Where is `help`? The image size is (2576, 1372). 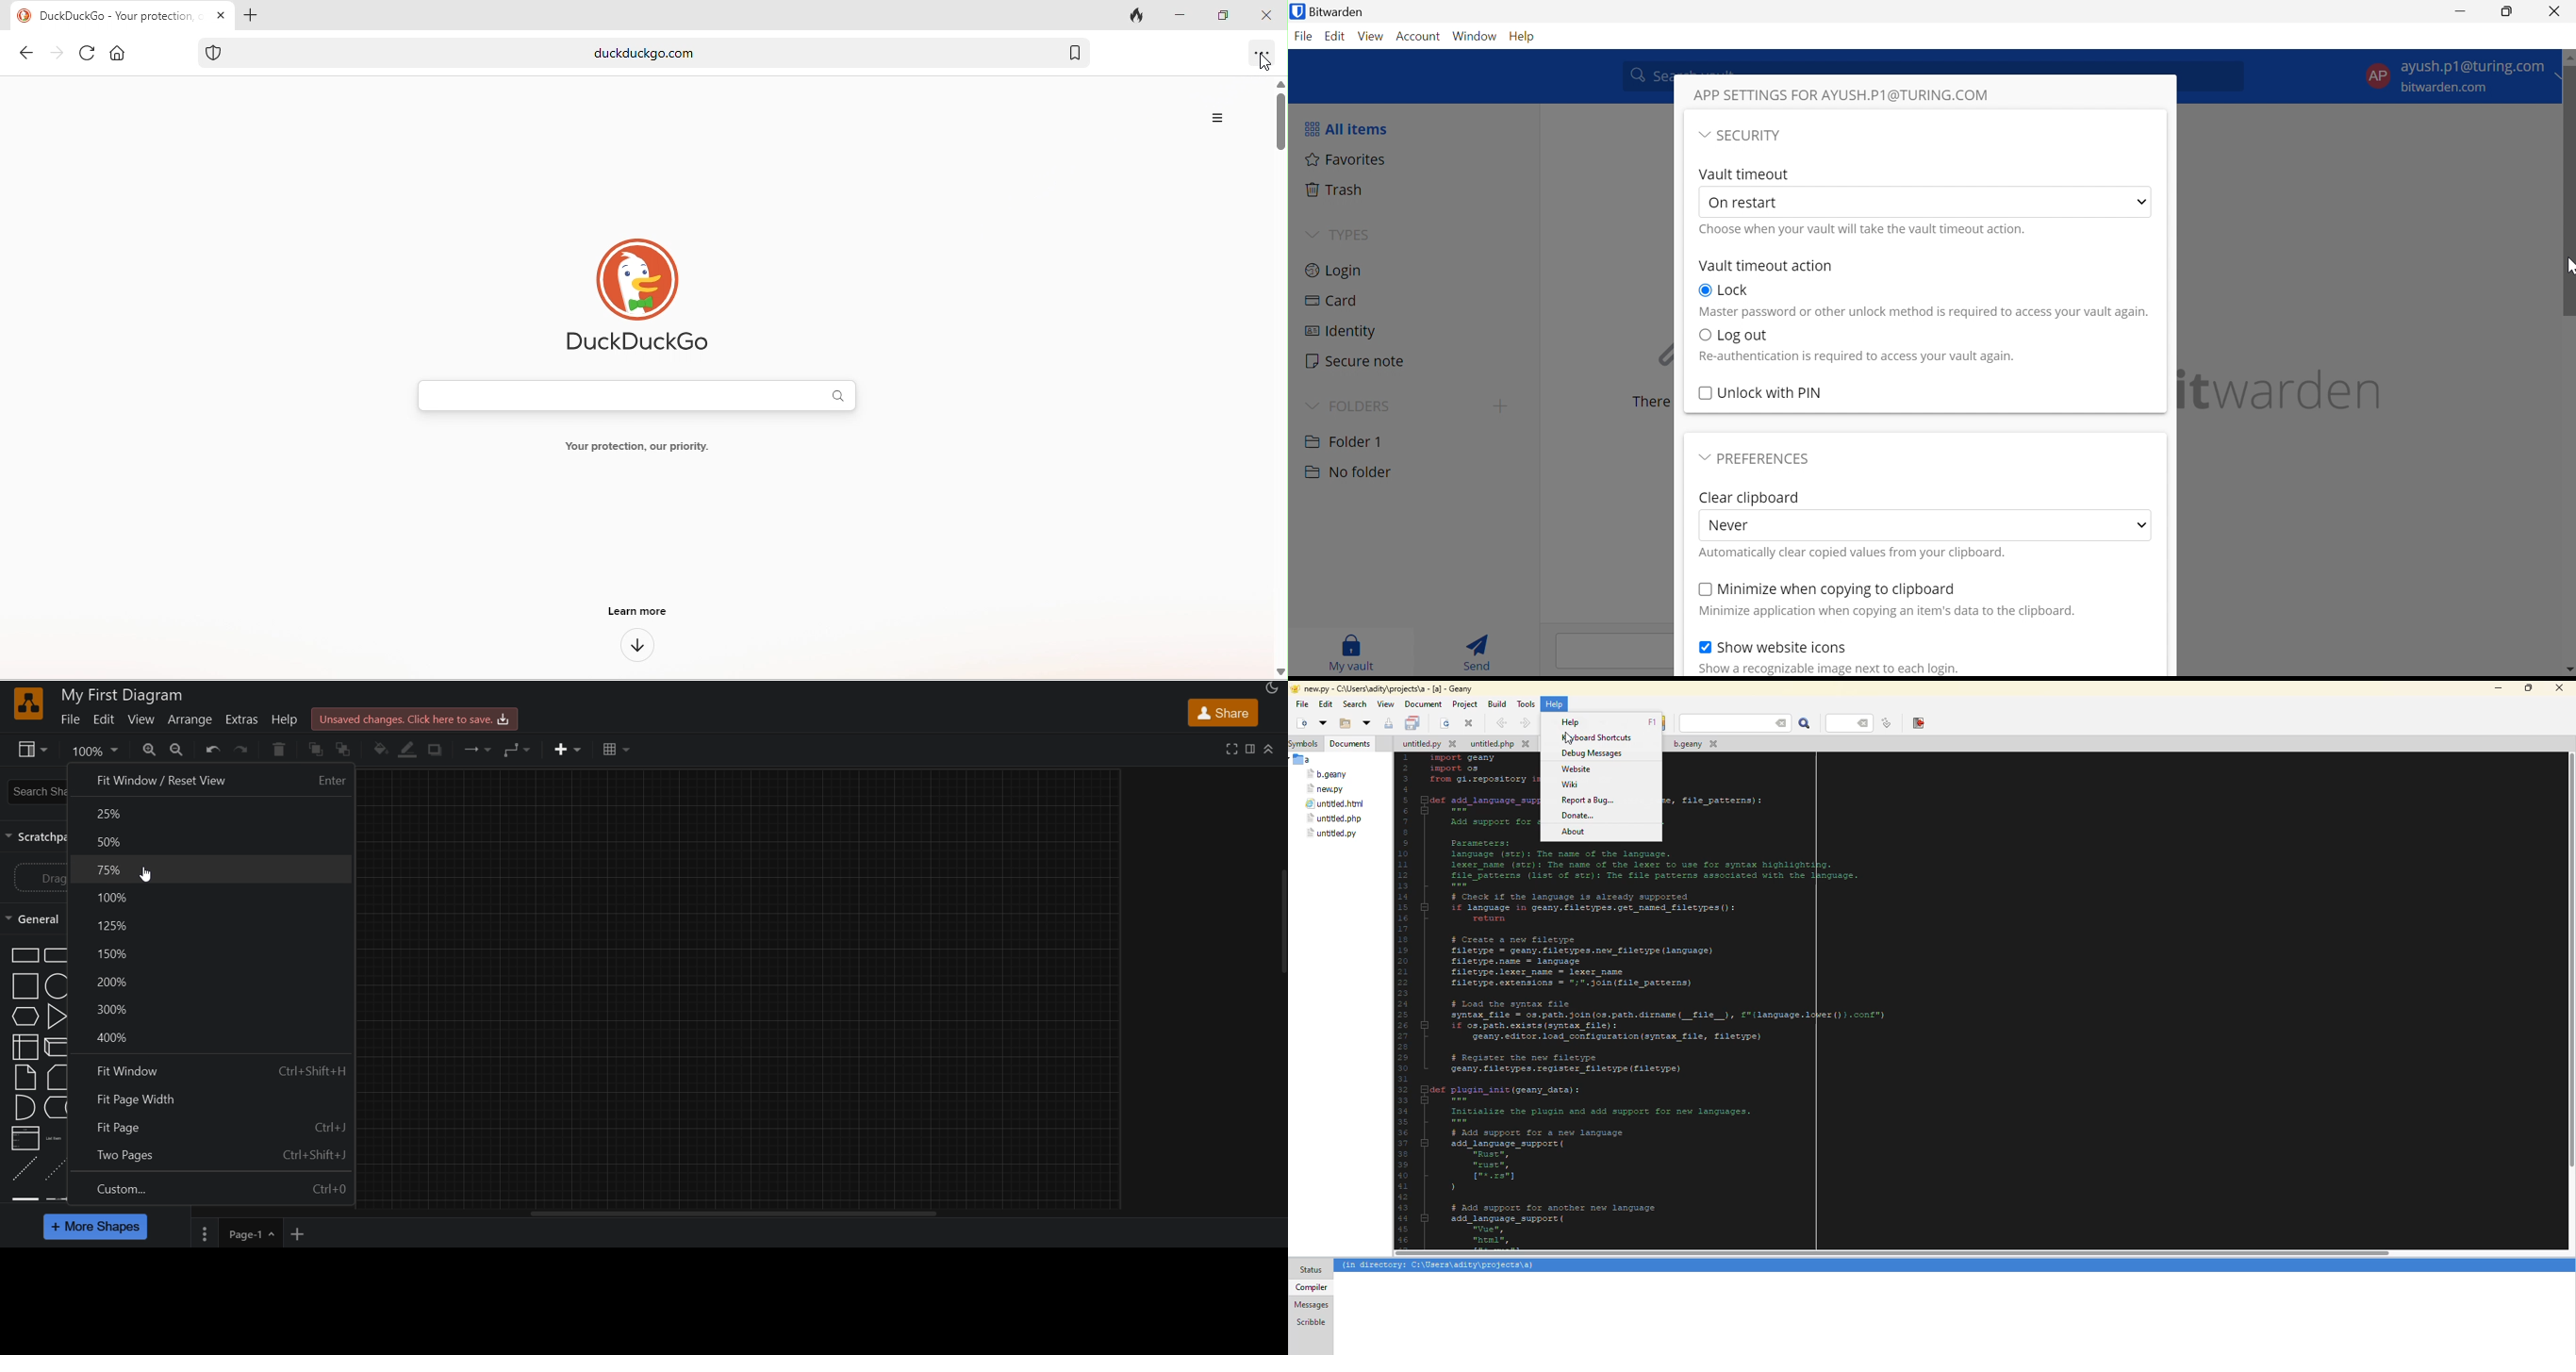 help is located at coordinates (286, 718).